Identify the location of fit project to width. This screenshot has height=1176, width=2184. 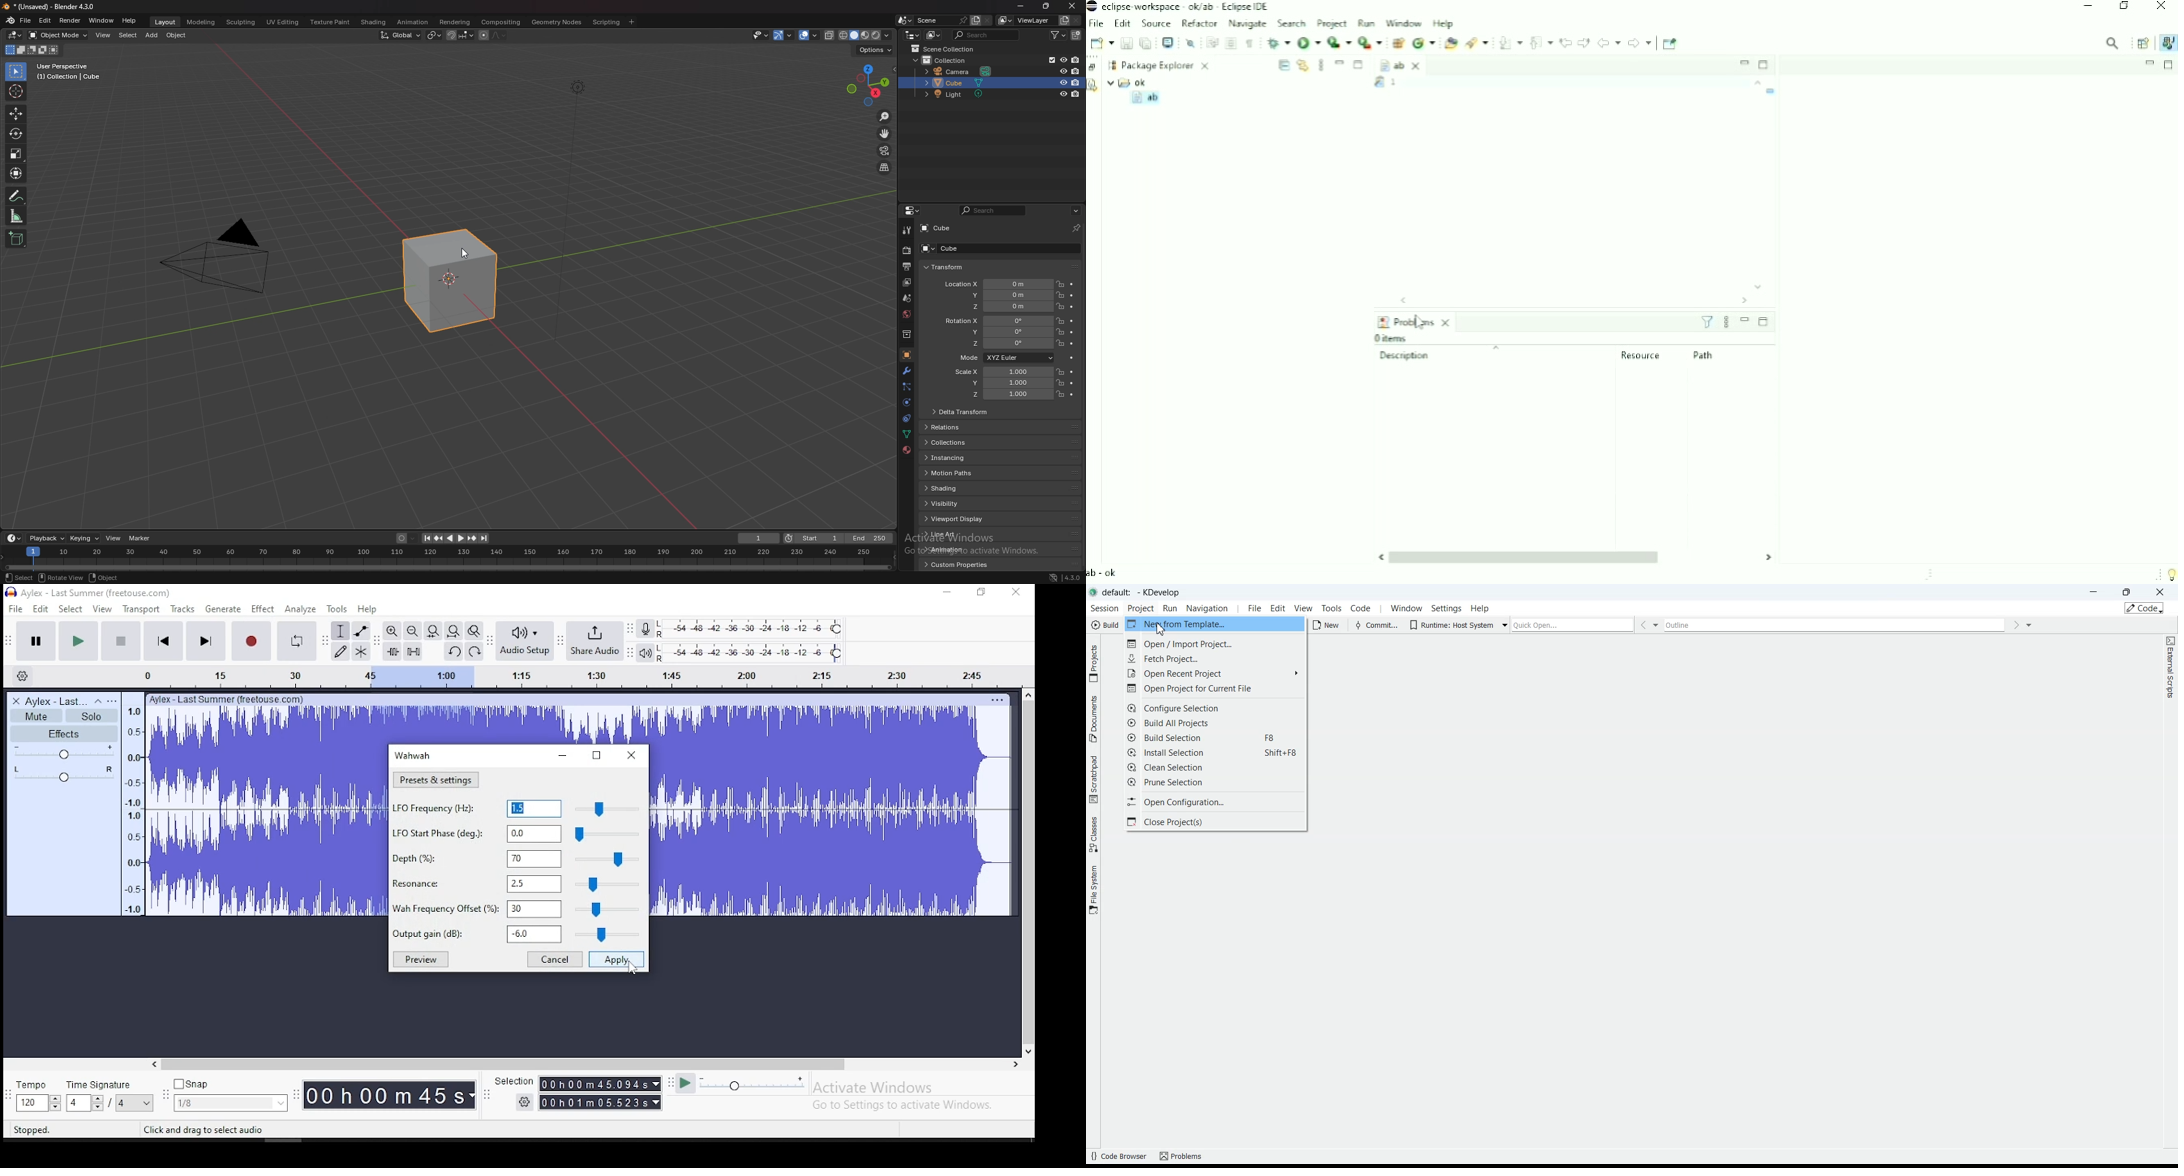
(453, 630).